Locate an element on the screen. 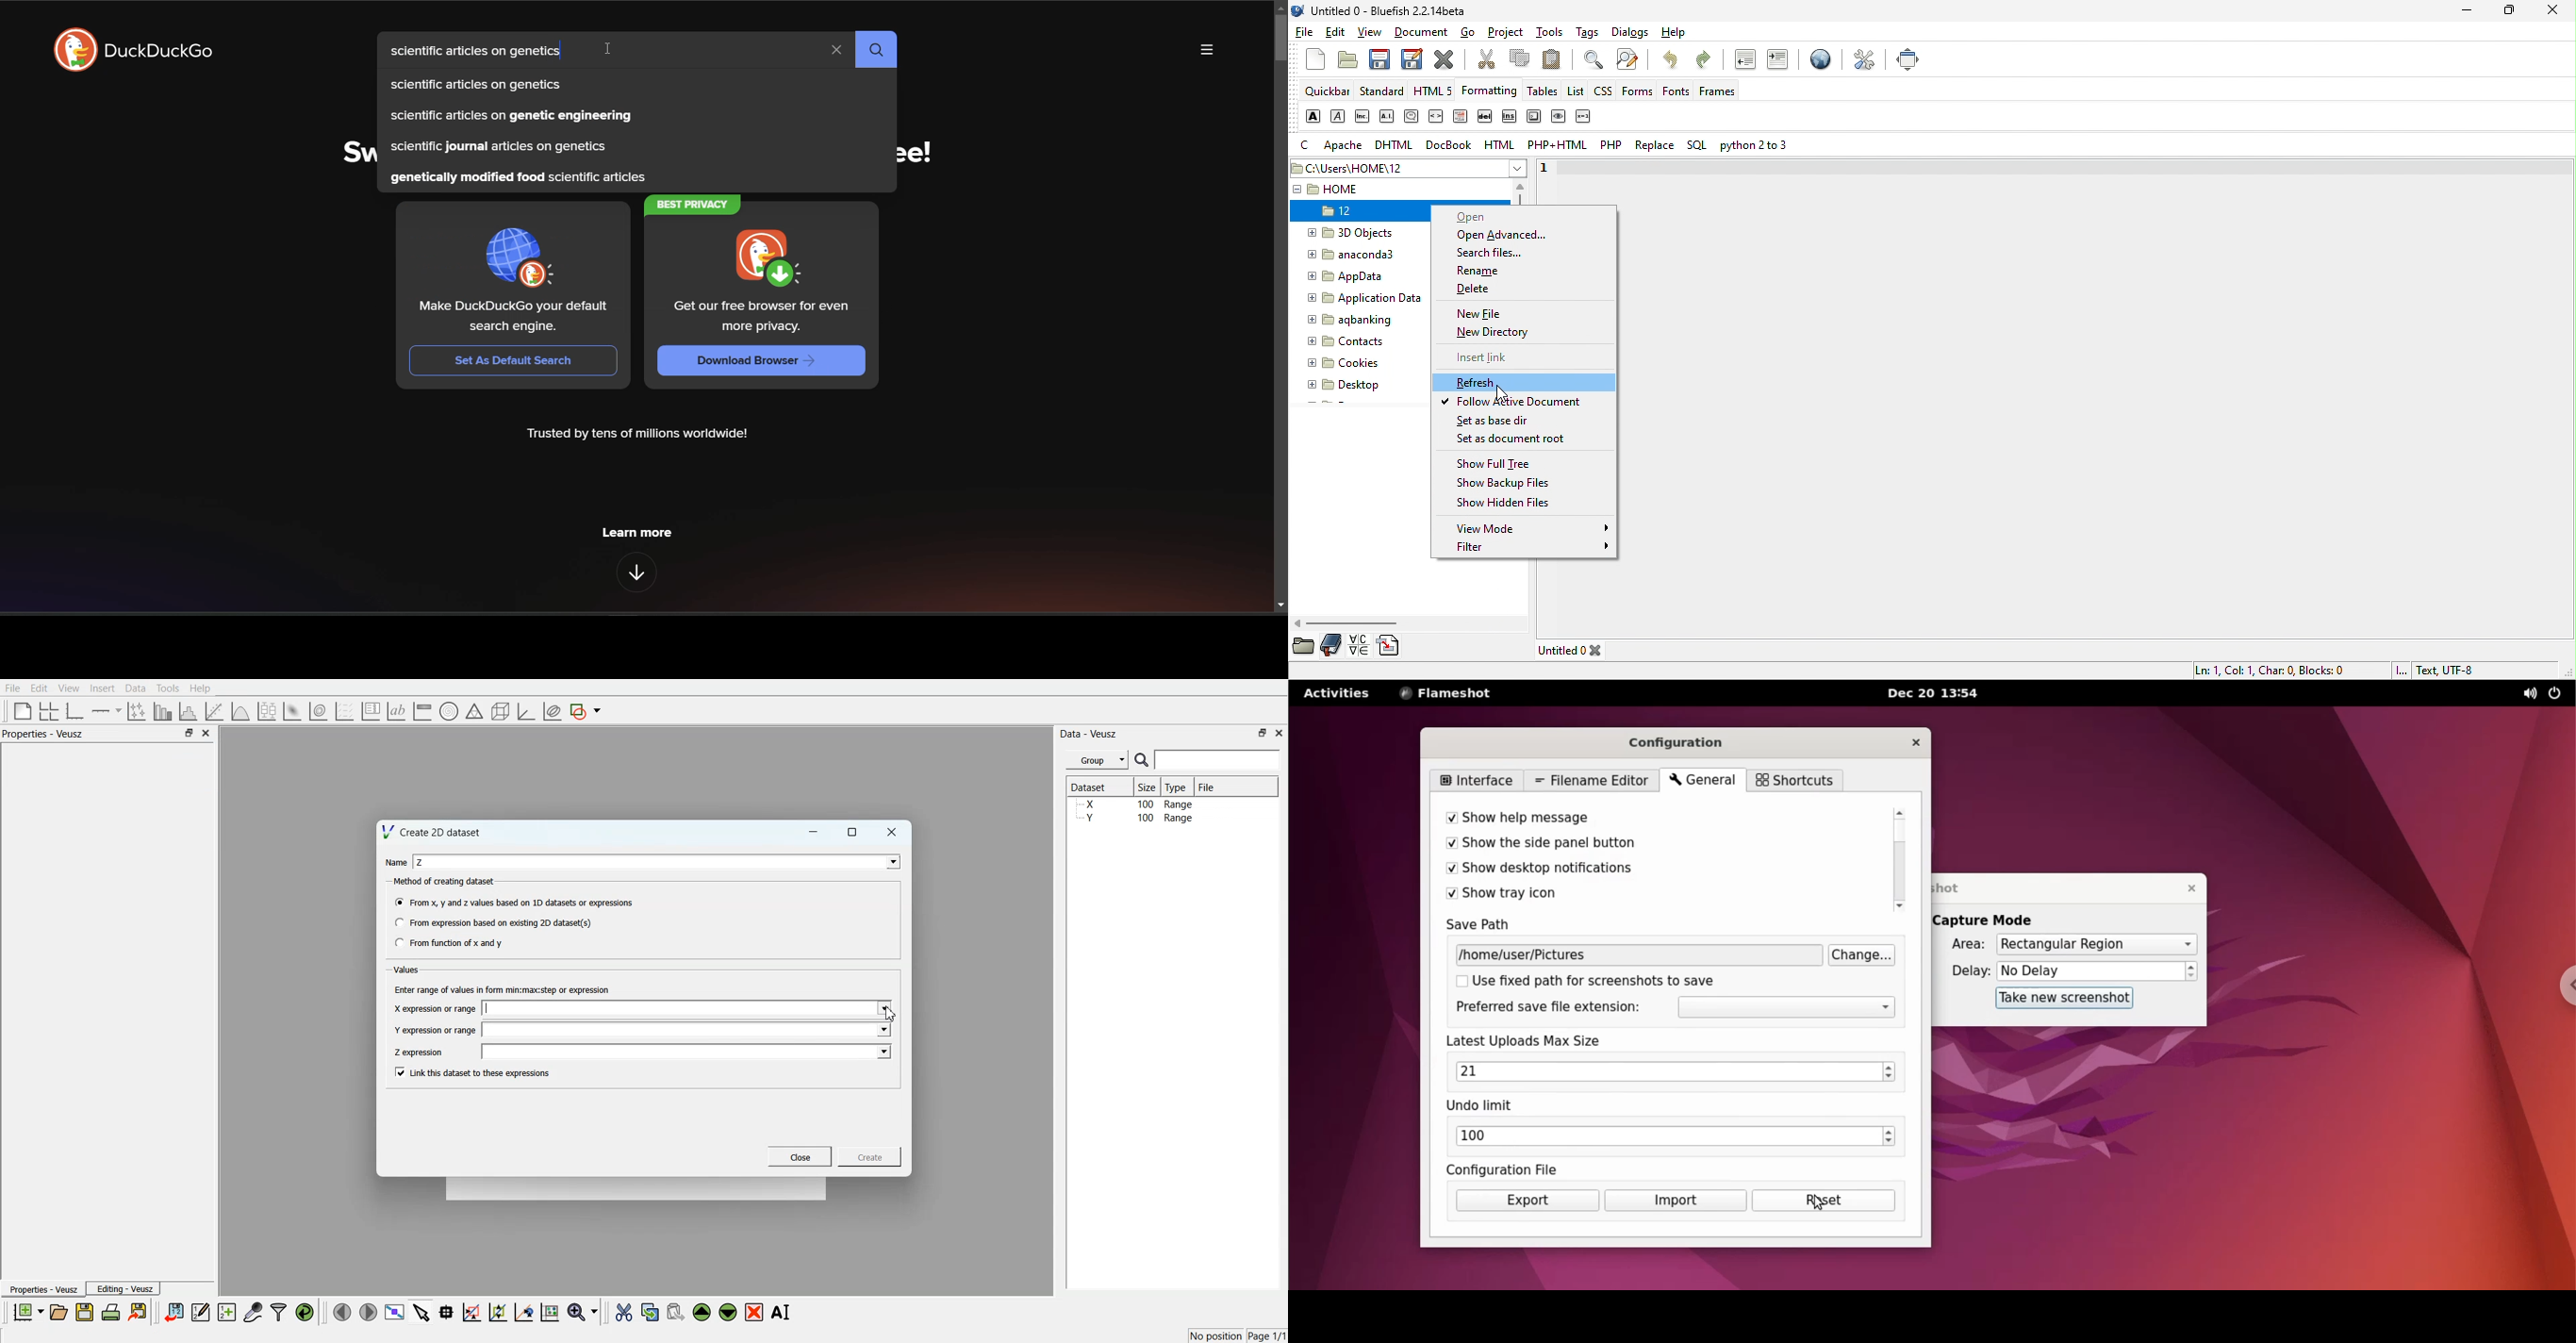  activities is located at coordinates (1338, 692).